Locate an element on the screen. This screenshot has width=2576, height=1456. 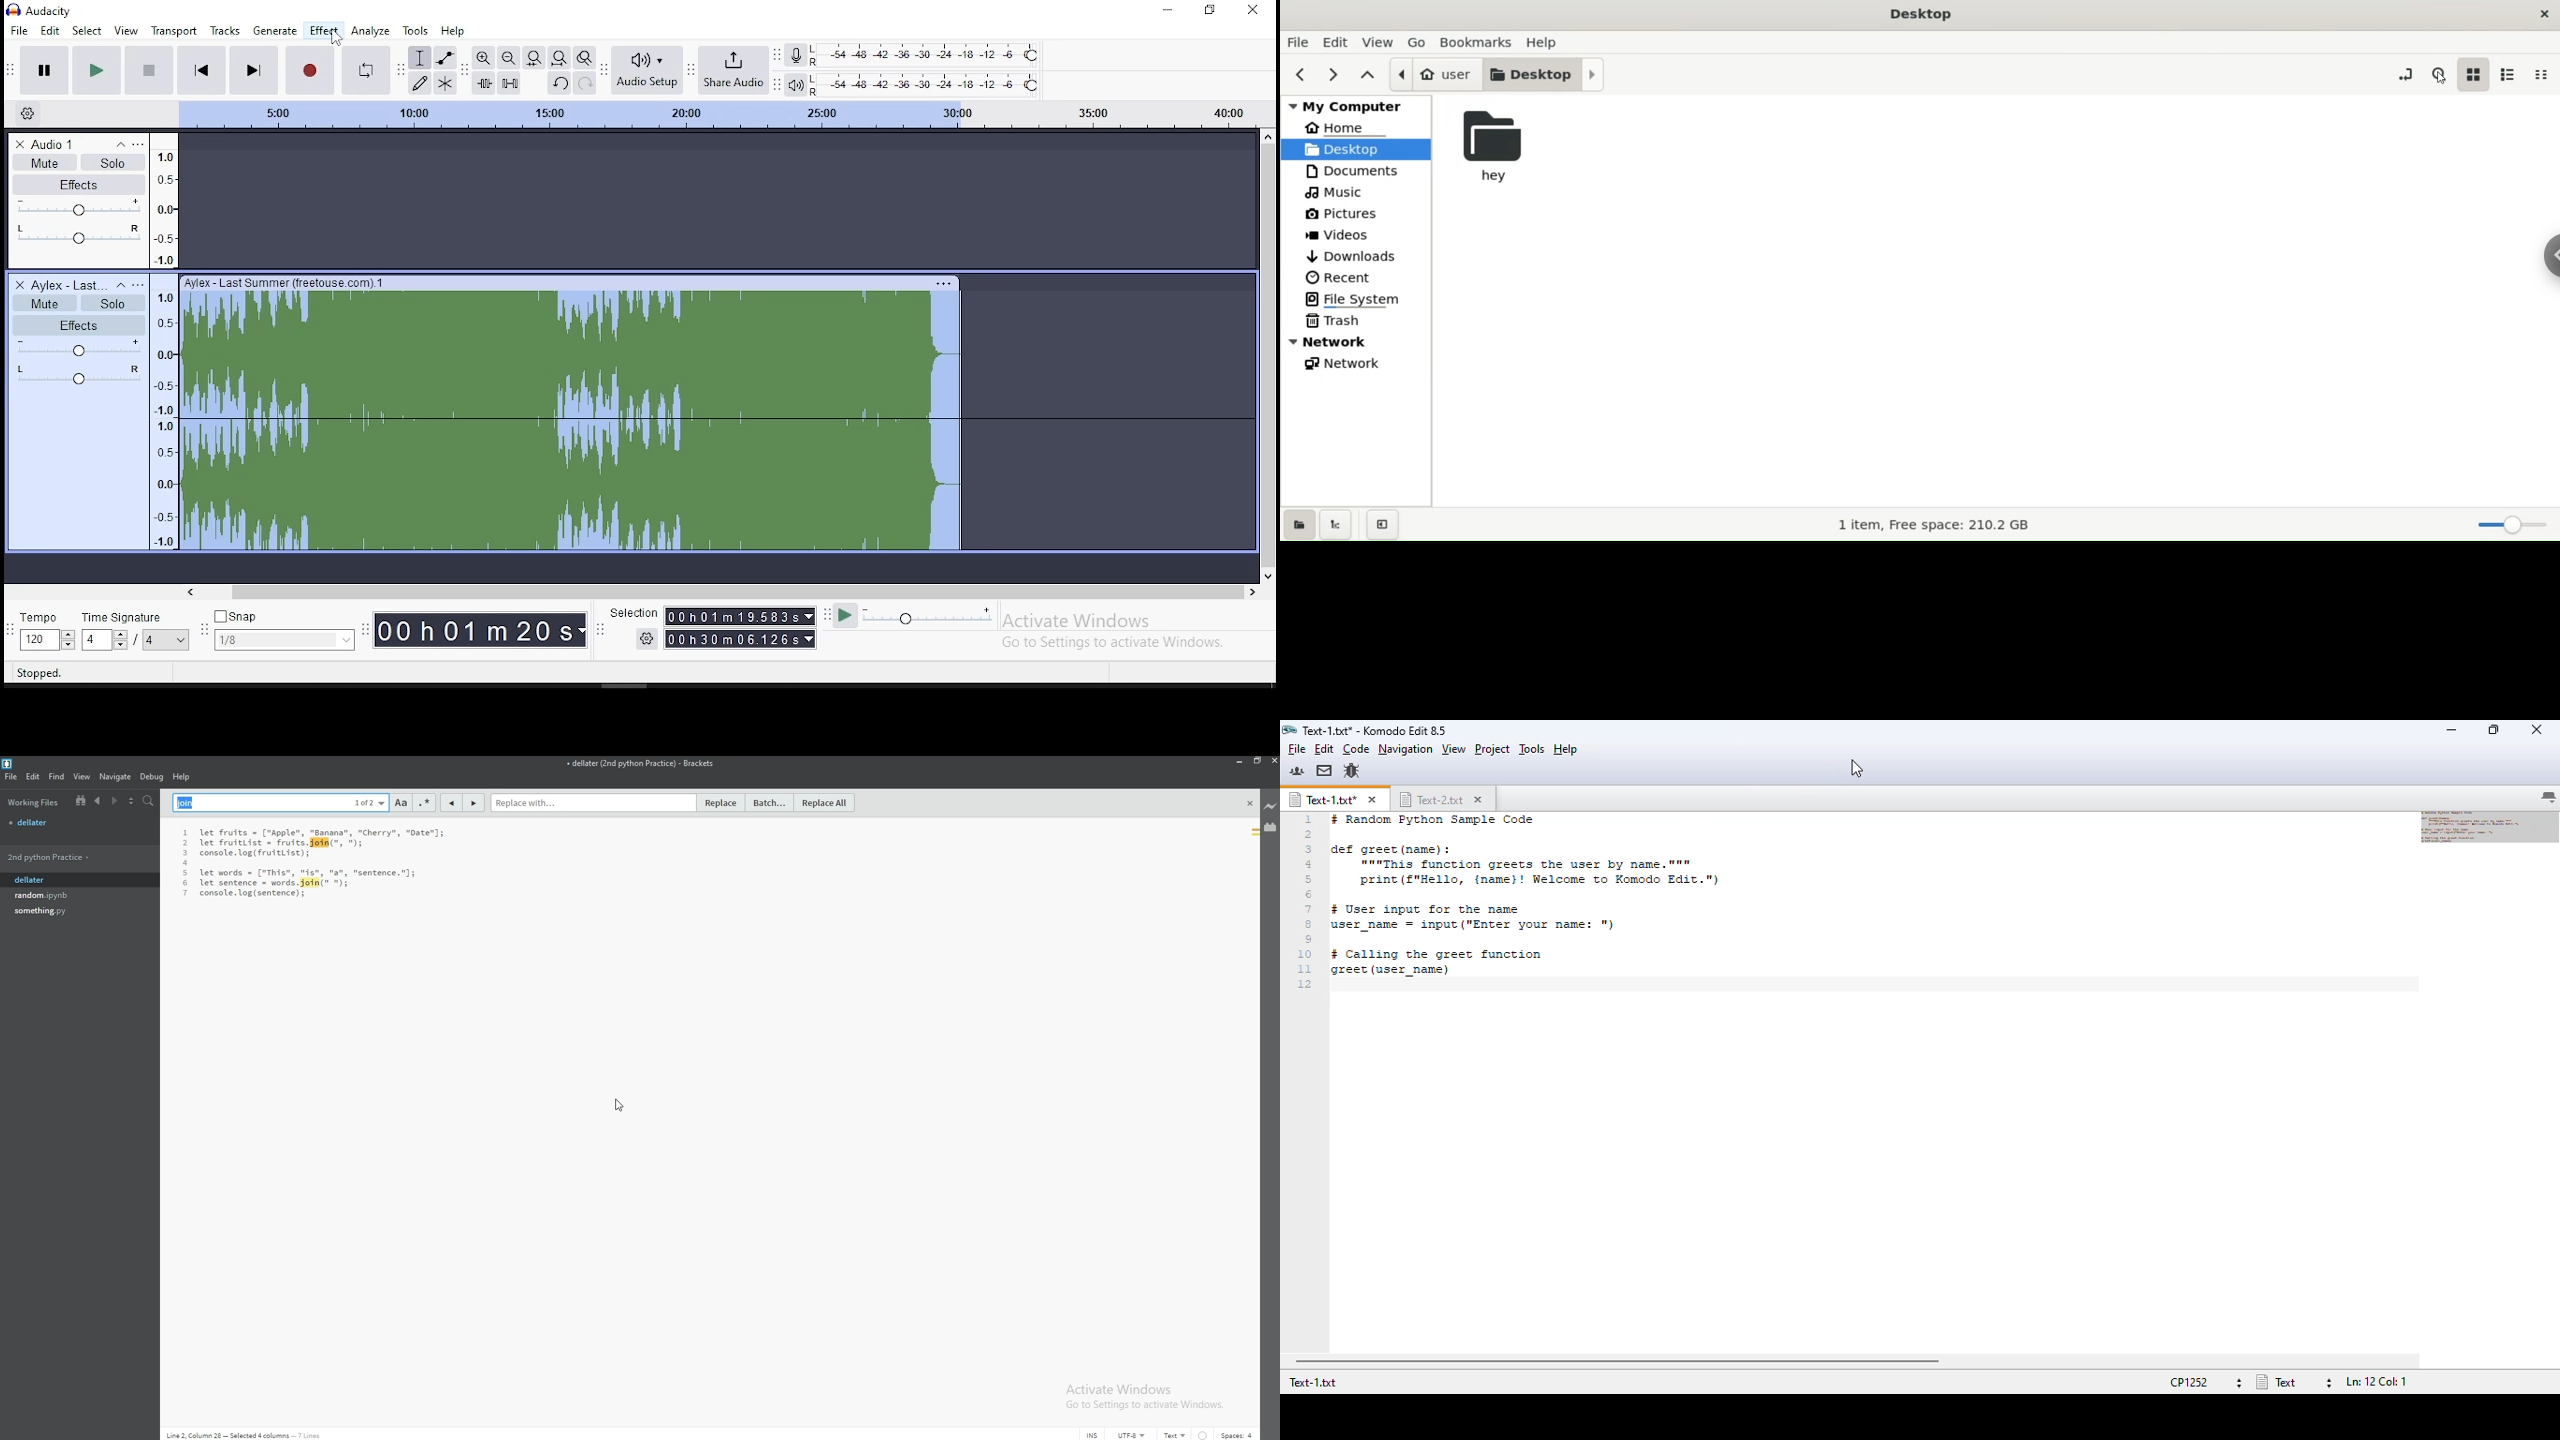
close sidebar is located at coordinates (1381, 526).